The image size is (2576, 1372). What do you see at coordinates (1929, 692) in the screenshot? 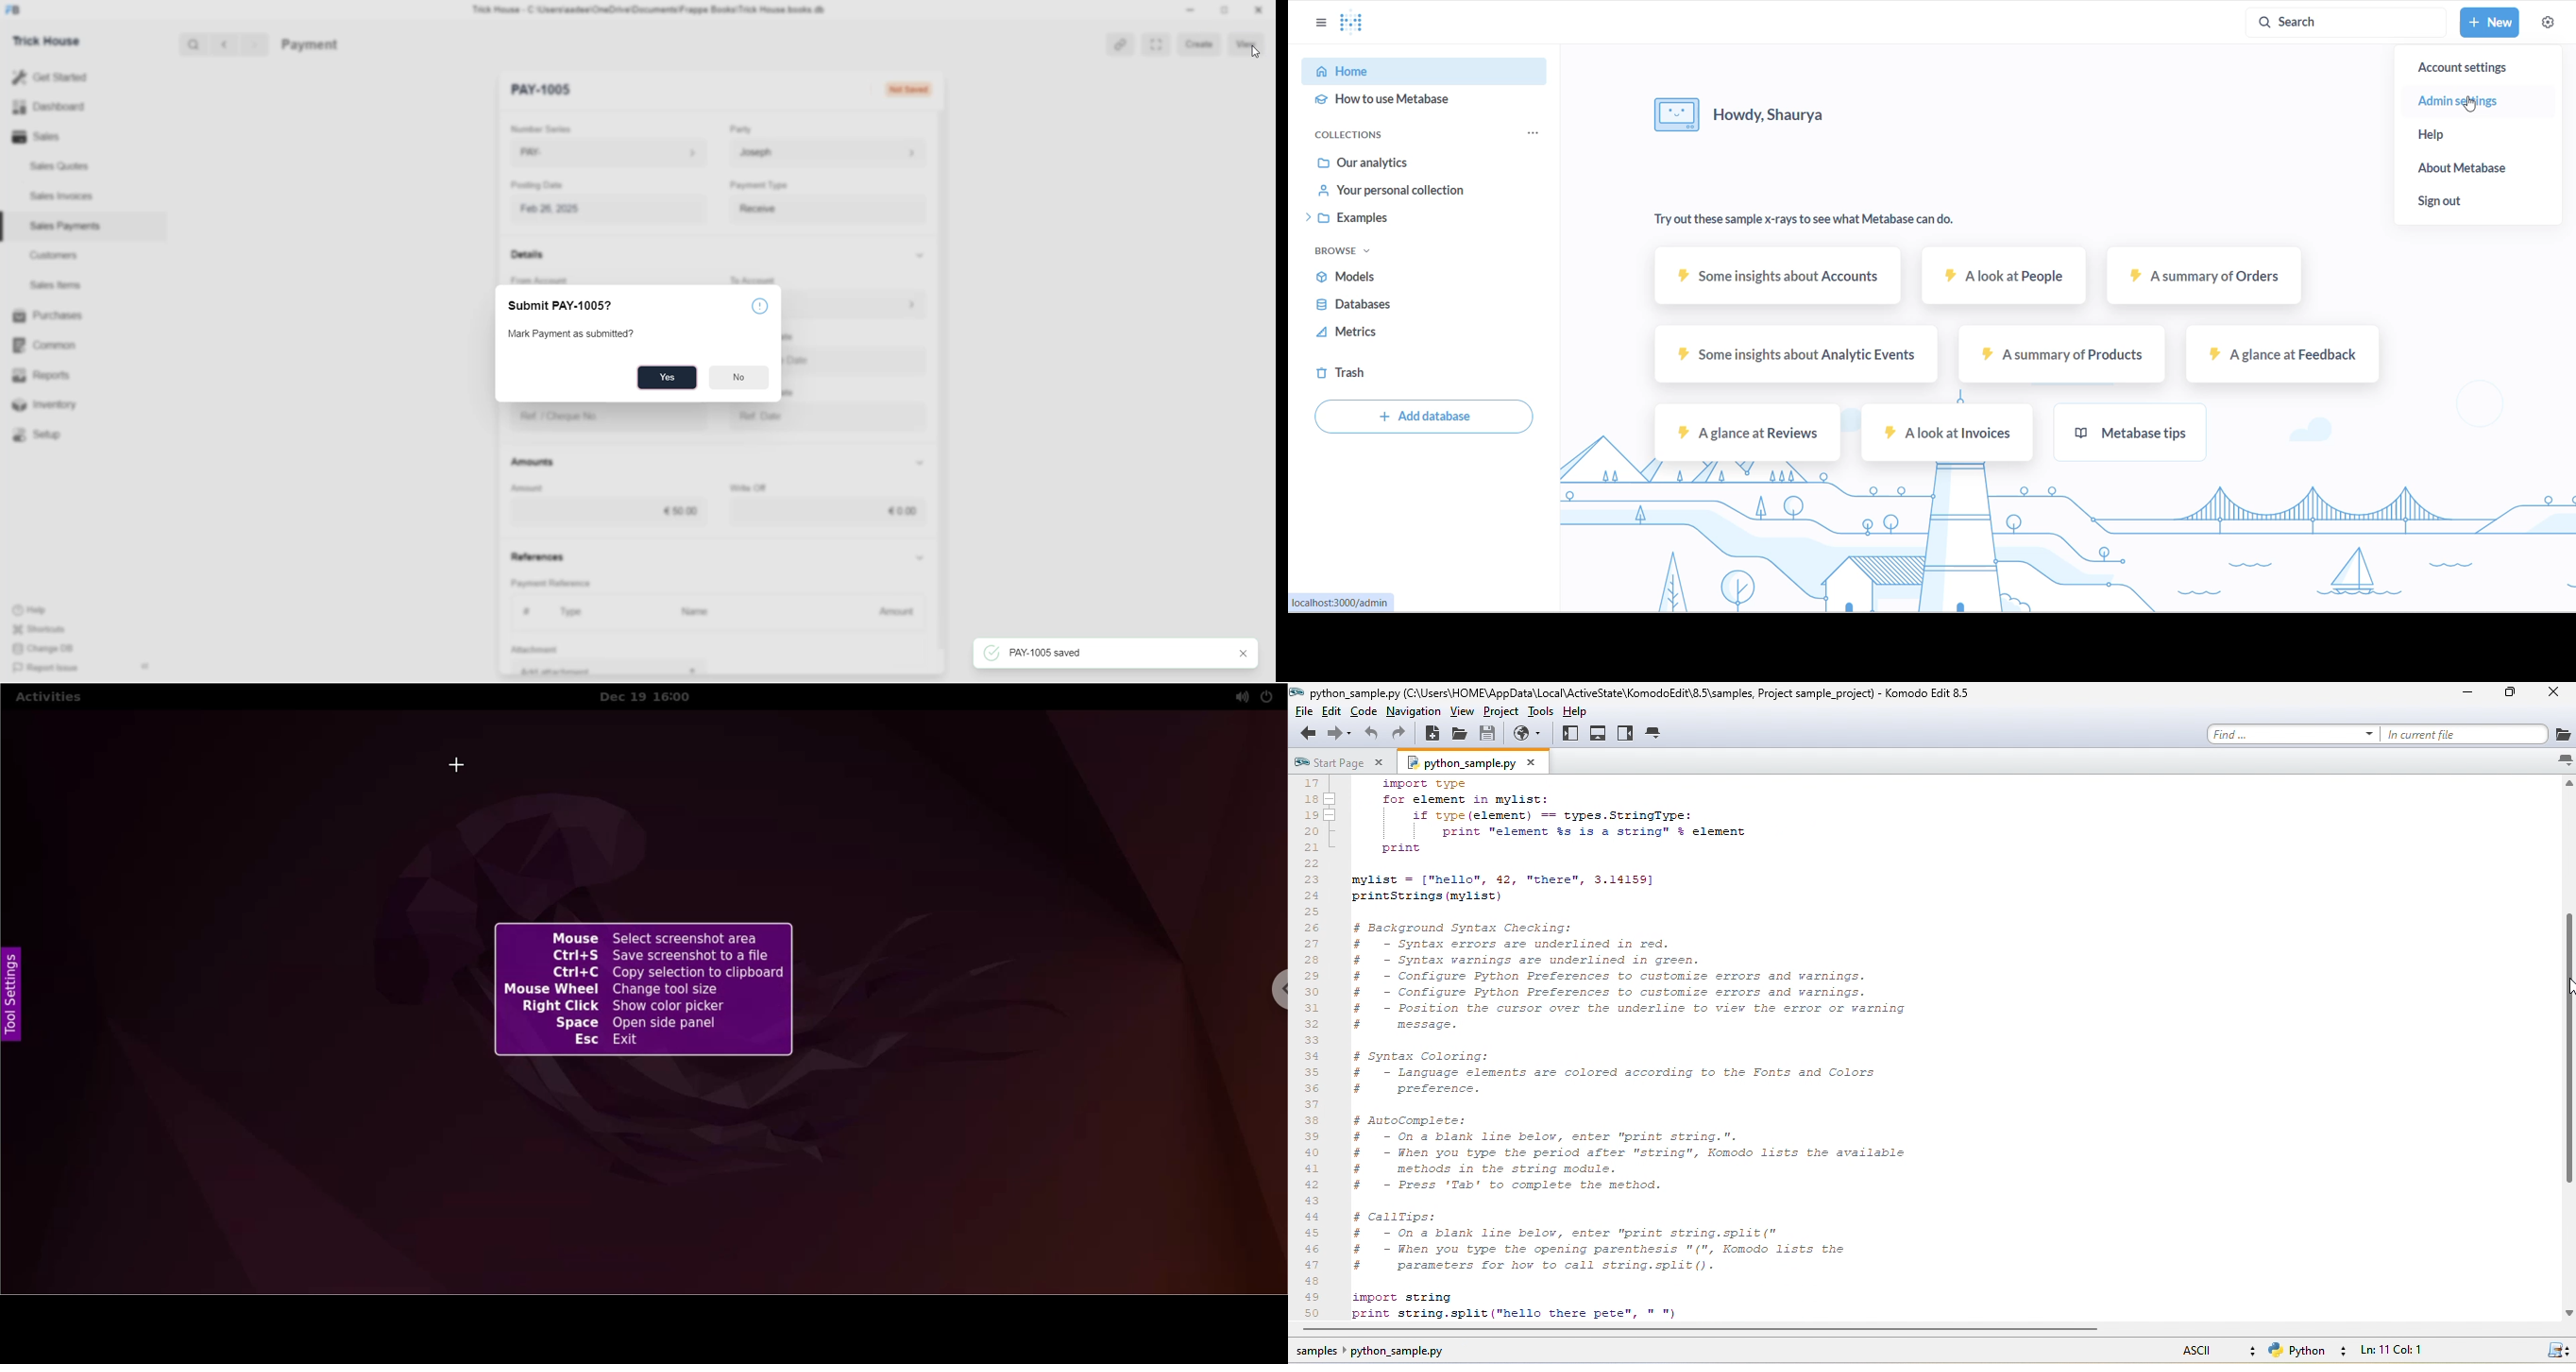
I see `title` at bounding box center [1929, 692].